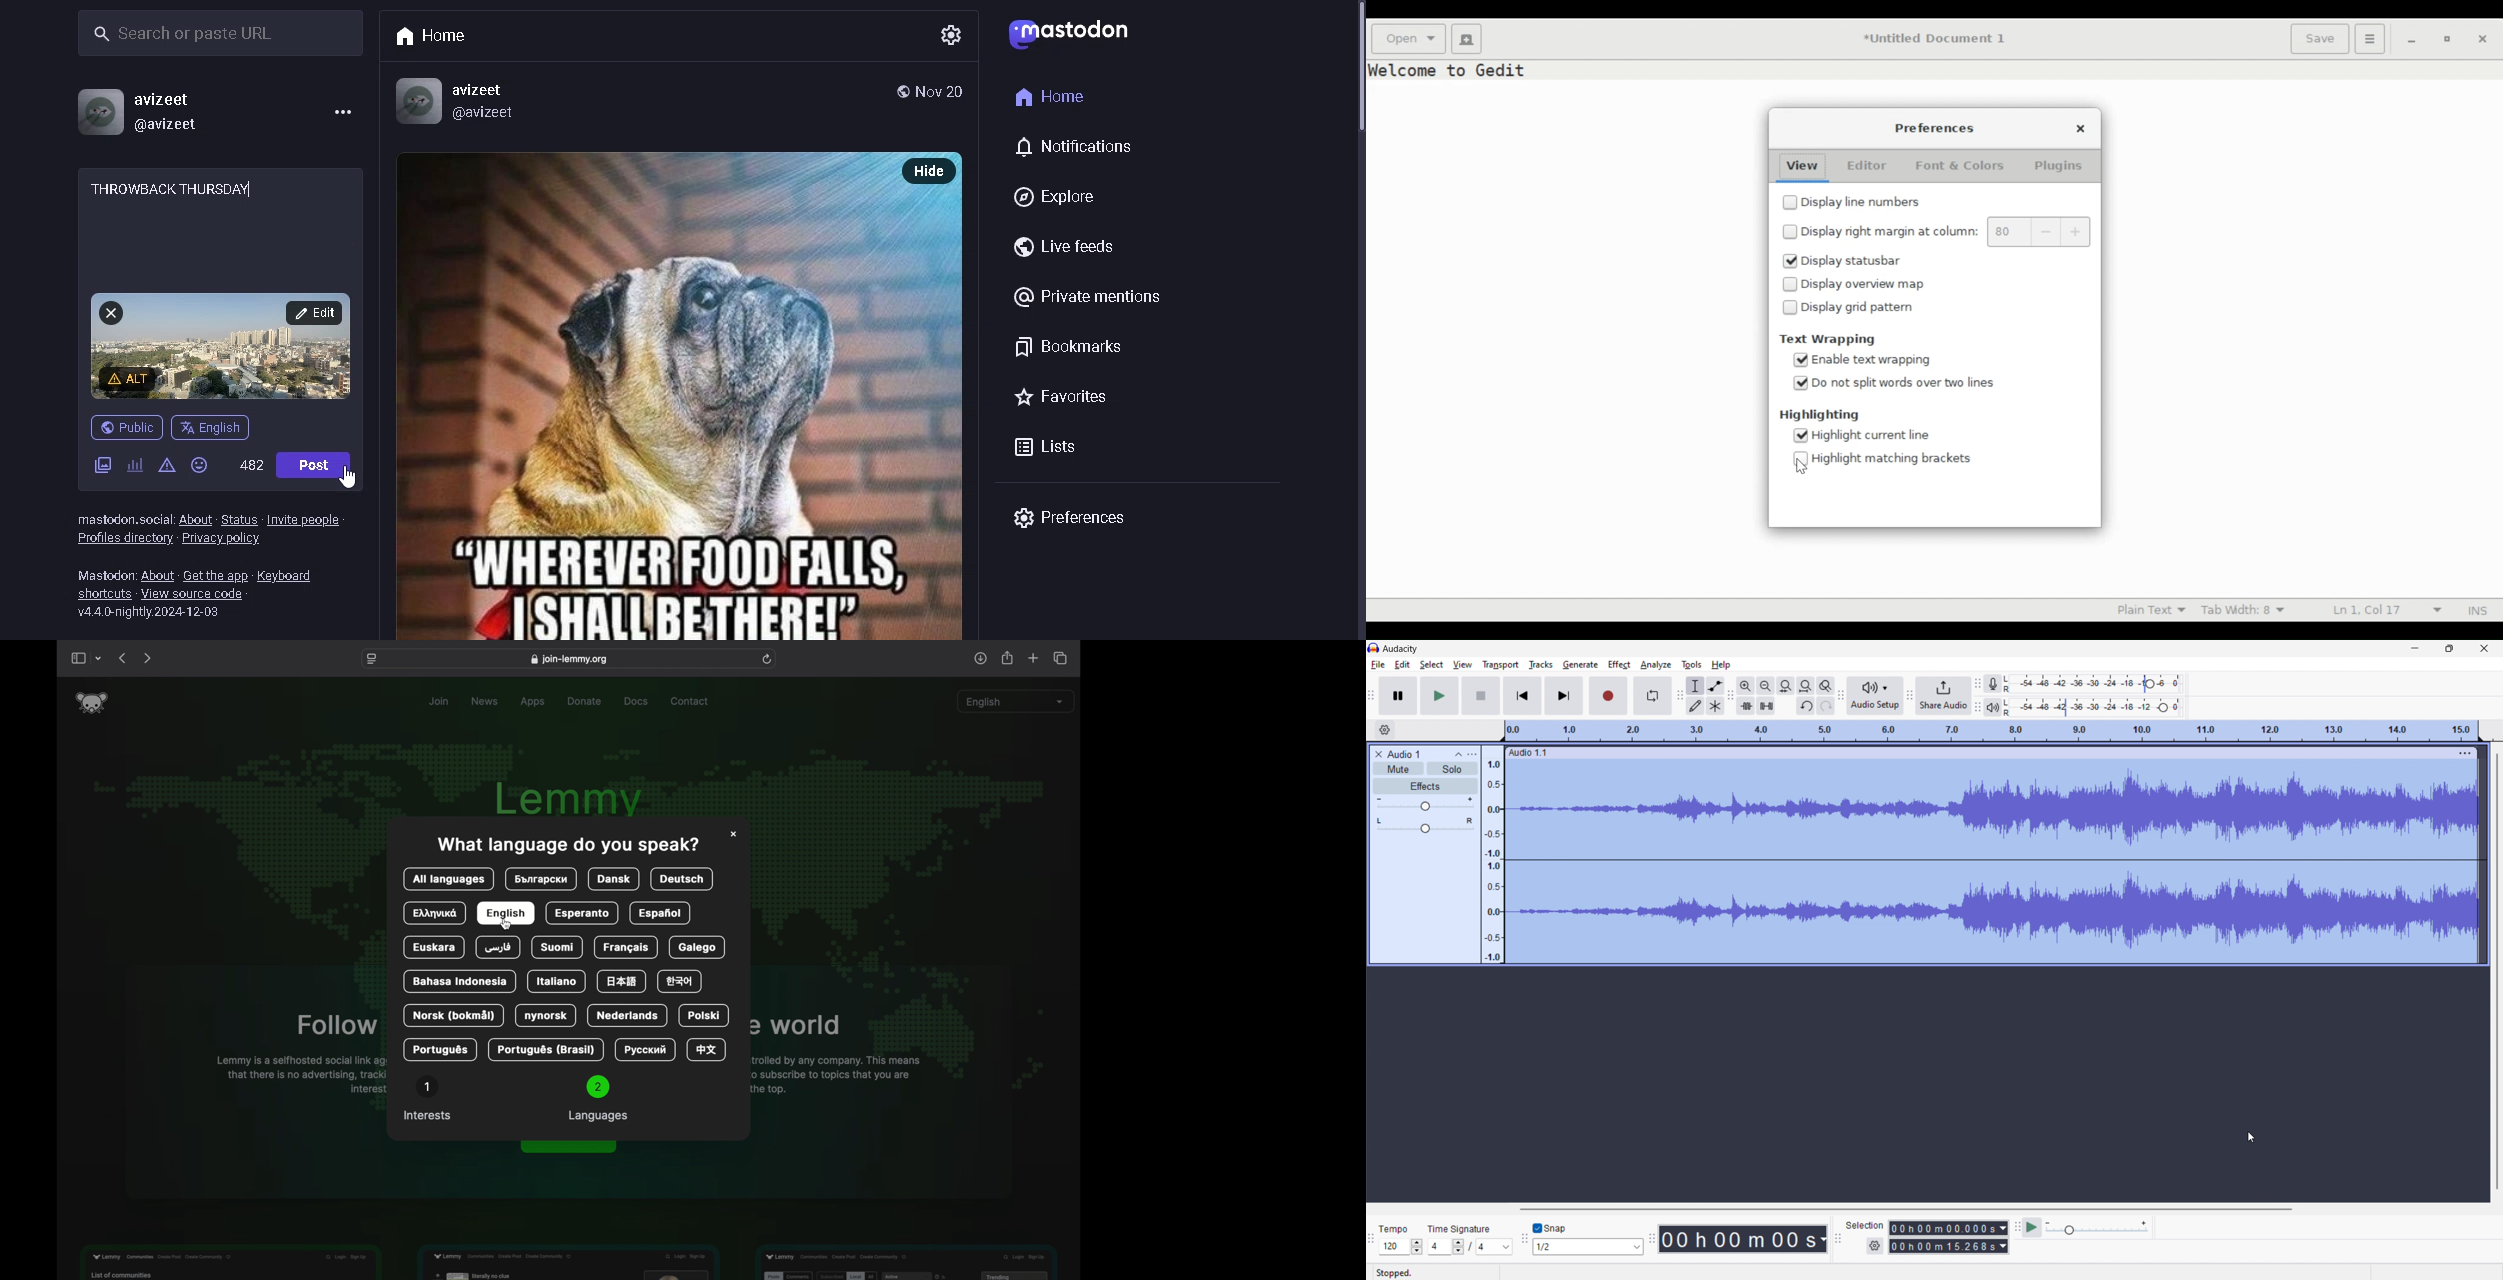 The image size is (2520, 1288). I want to click on enable looping, so click(1653, 696).